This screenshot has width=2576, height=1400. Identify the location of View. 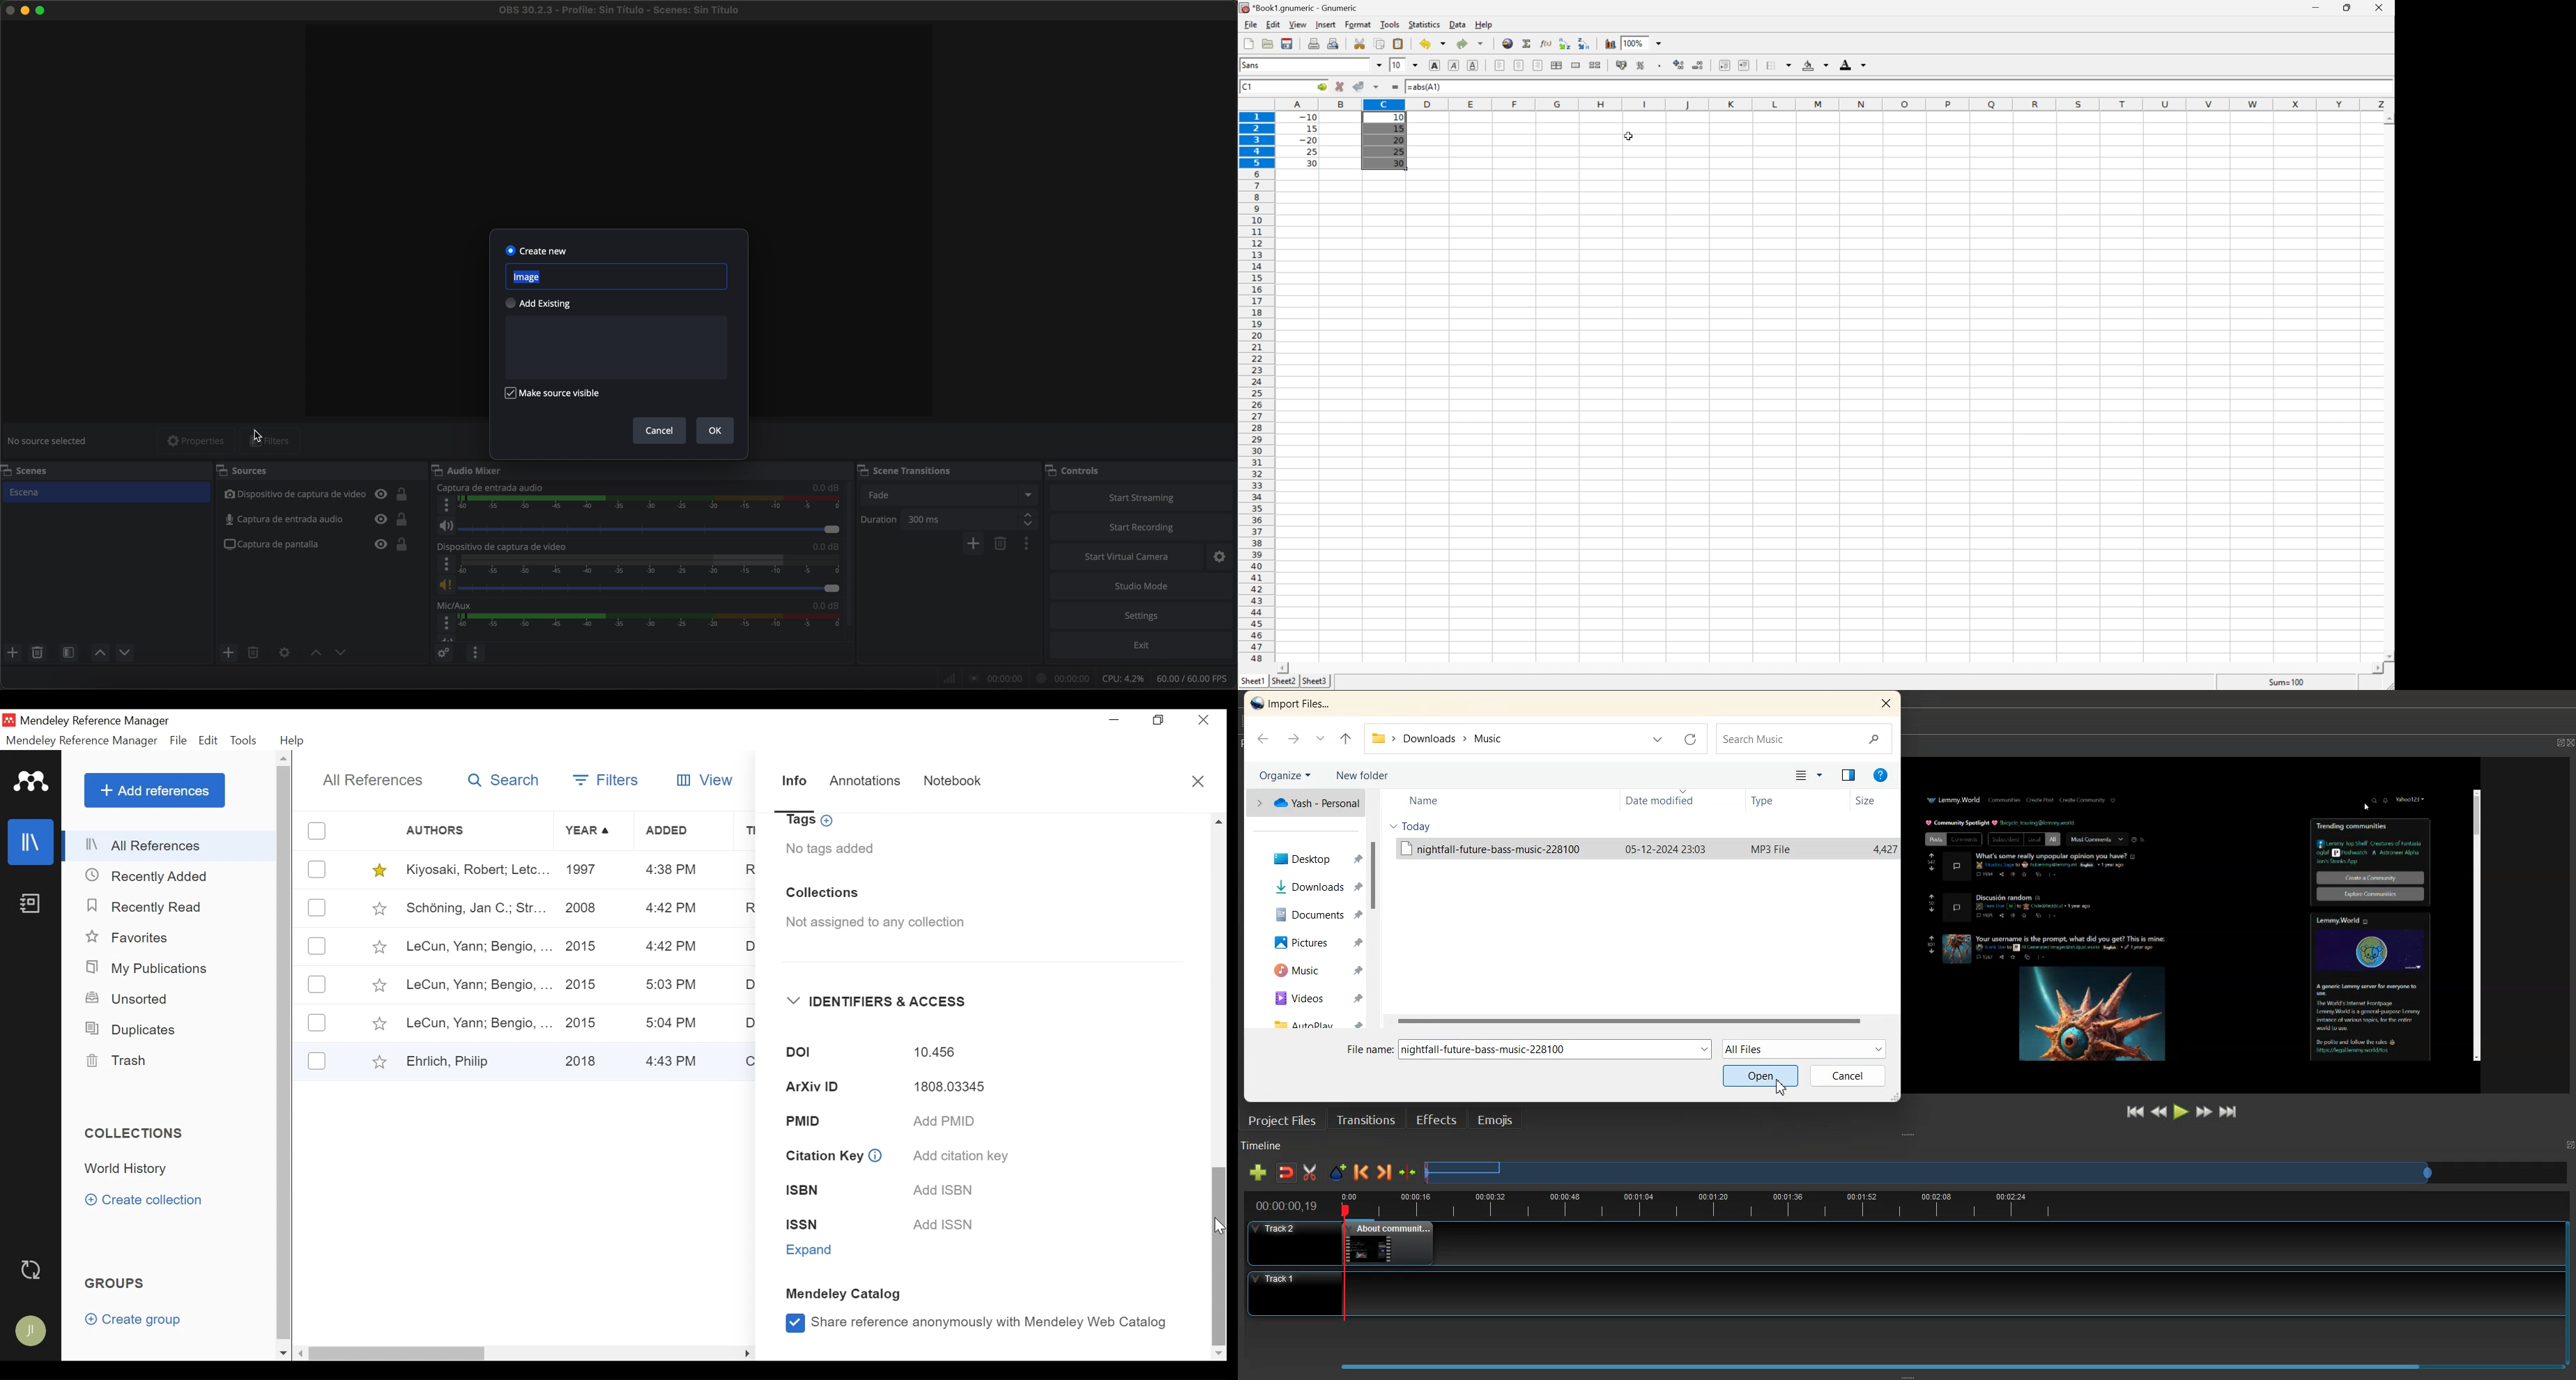
(707, 780).